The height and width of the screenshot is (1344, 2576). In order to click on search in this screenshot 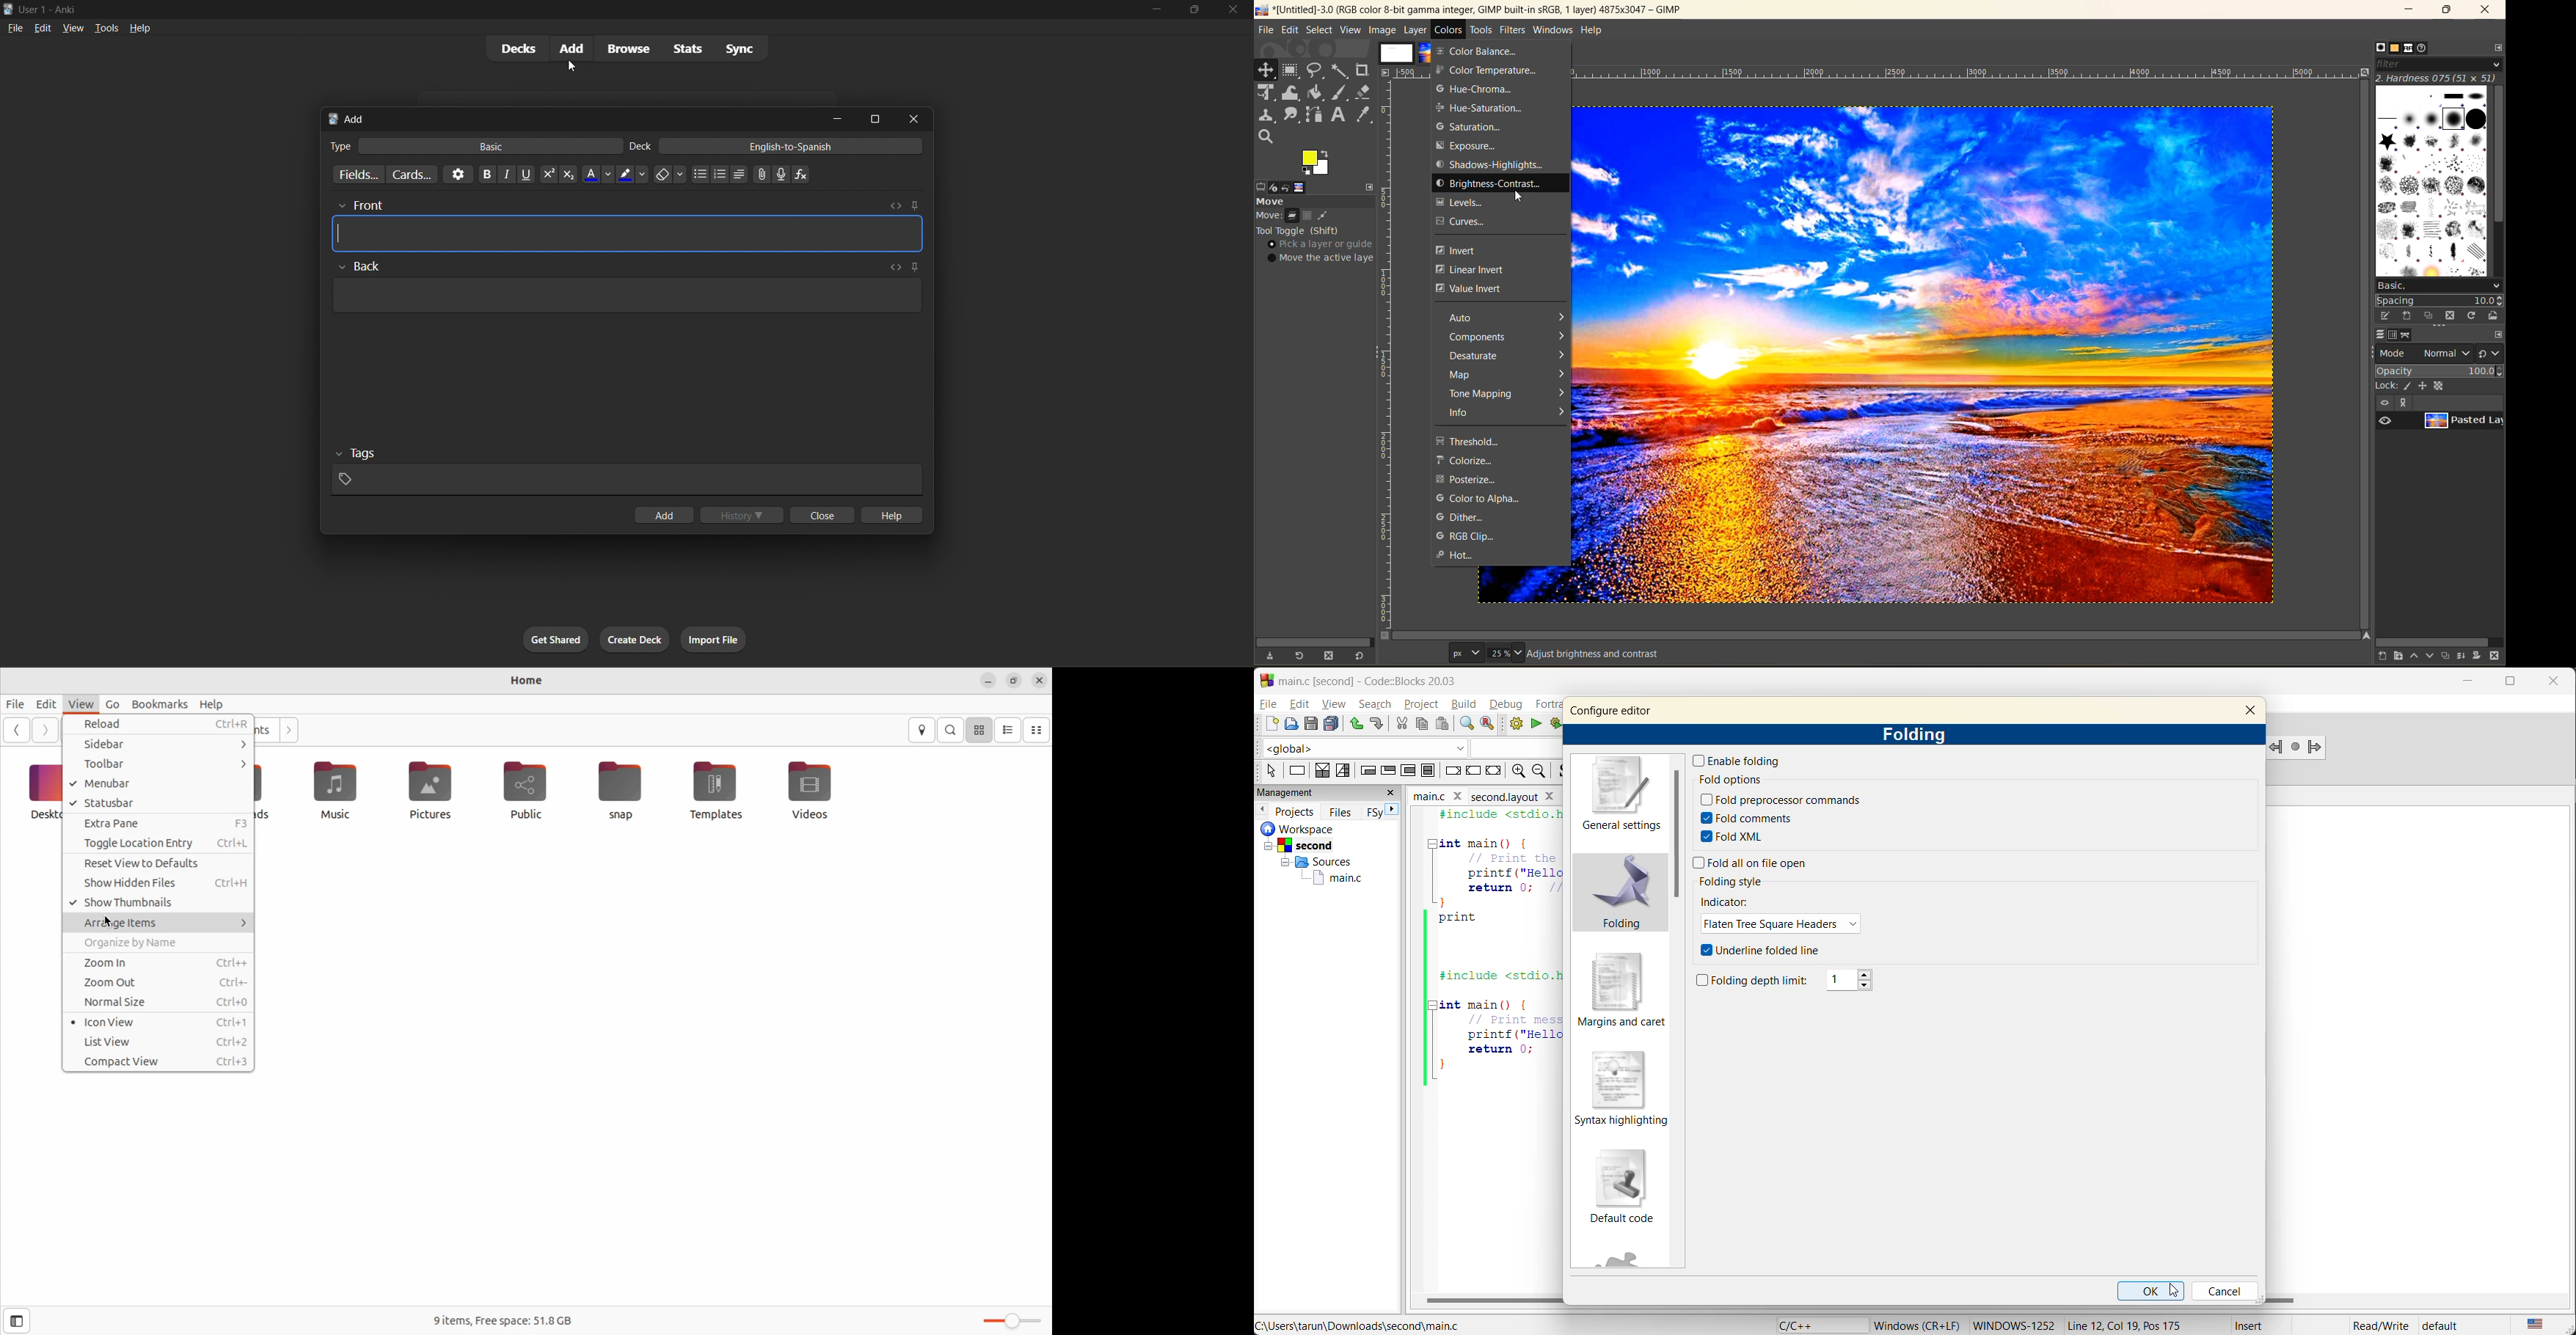, I will do `click(1378, 704)`.